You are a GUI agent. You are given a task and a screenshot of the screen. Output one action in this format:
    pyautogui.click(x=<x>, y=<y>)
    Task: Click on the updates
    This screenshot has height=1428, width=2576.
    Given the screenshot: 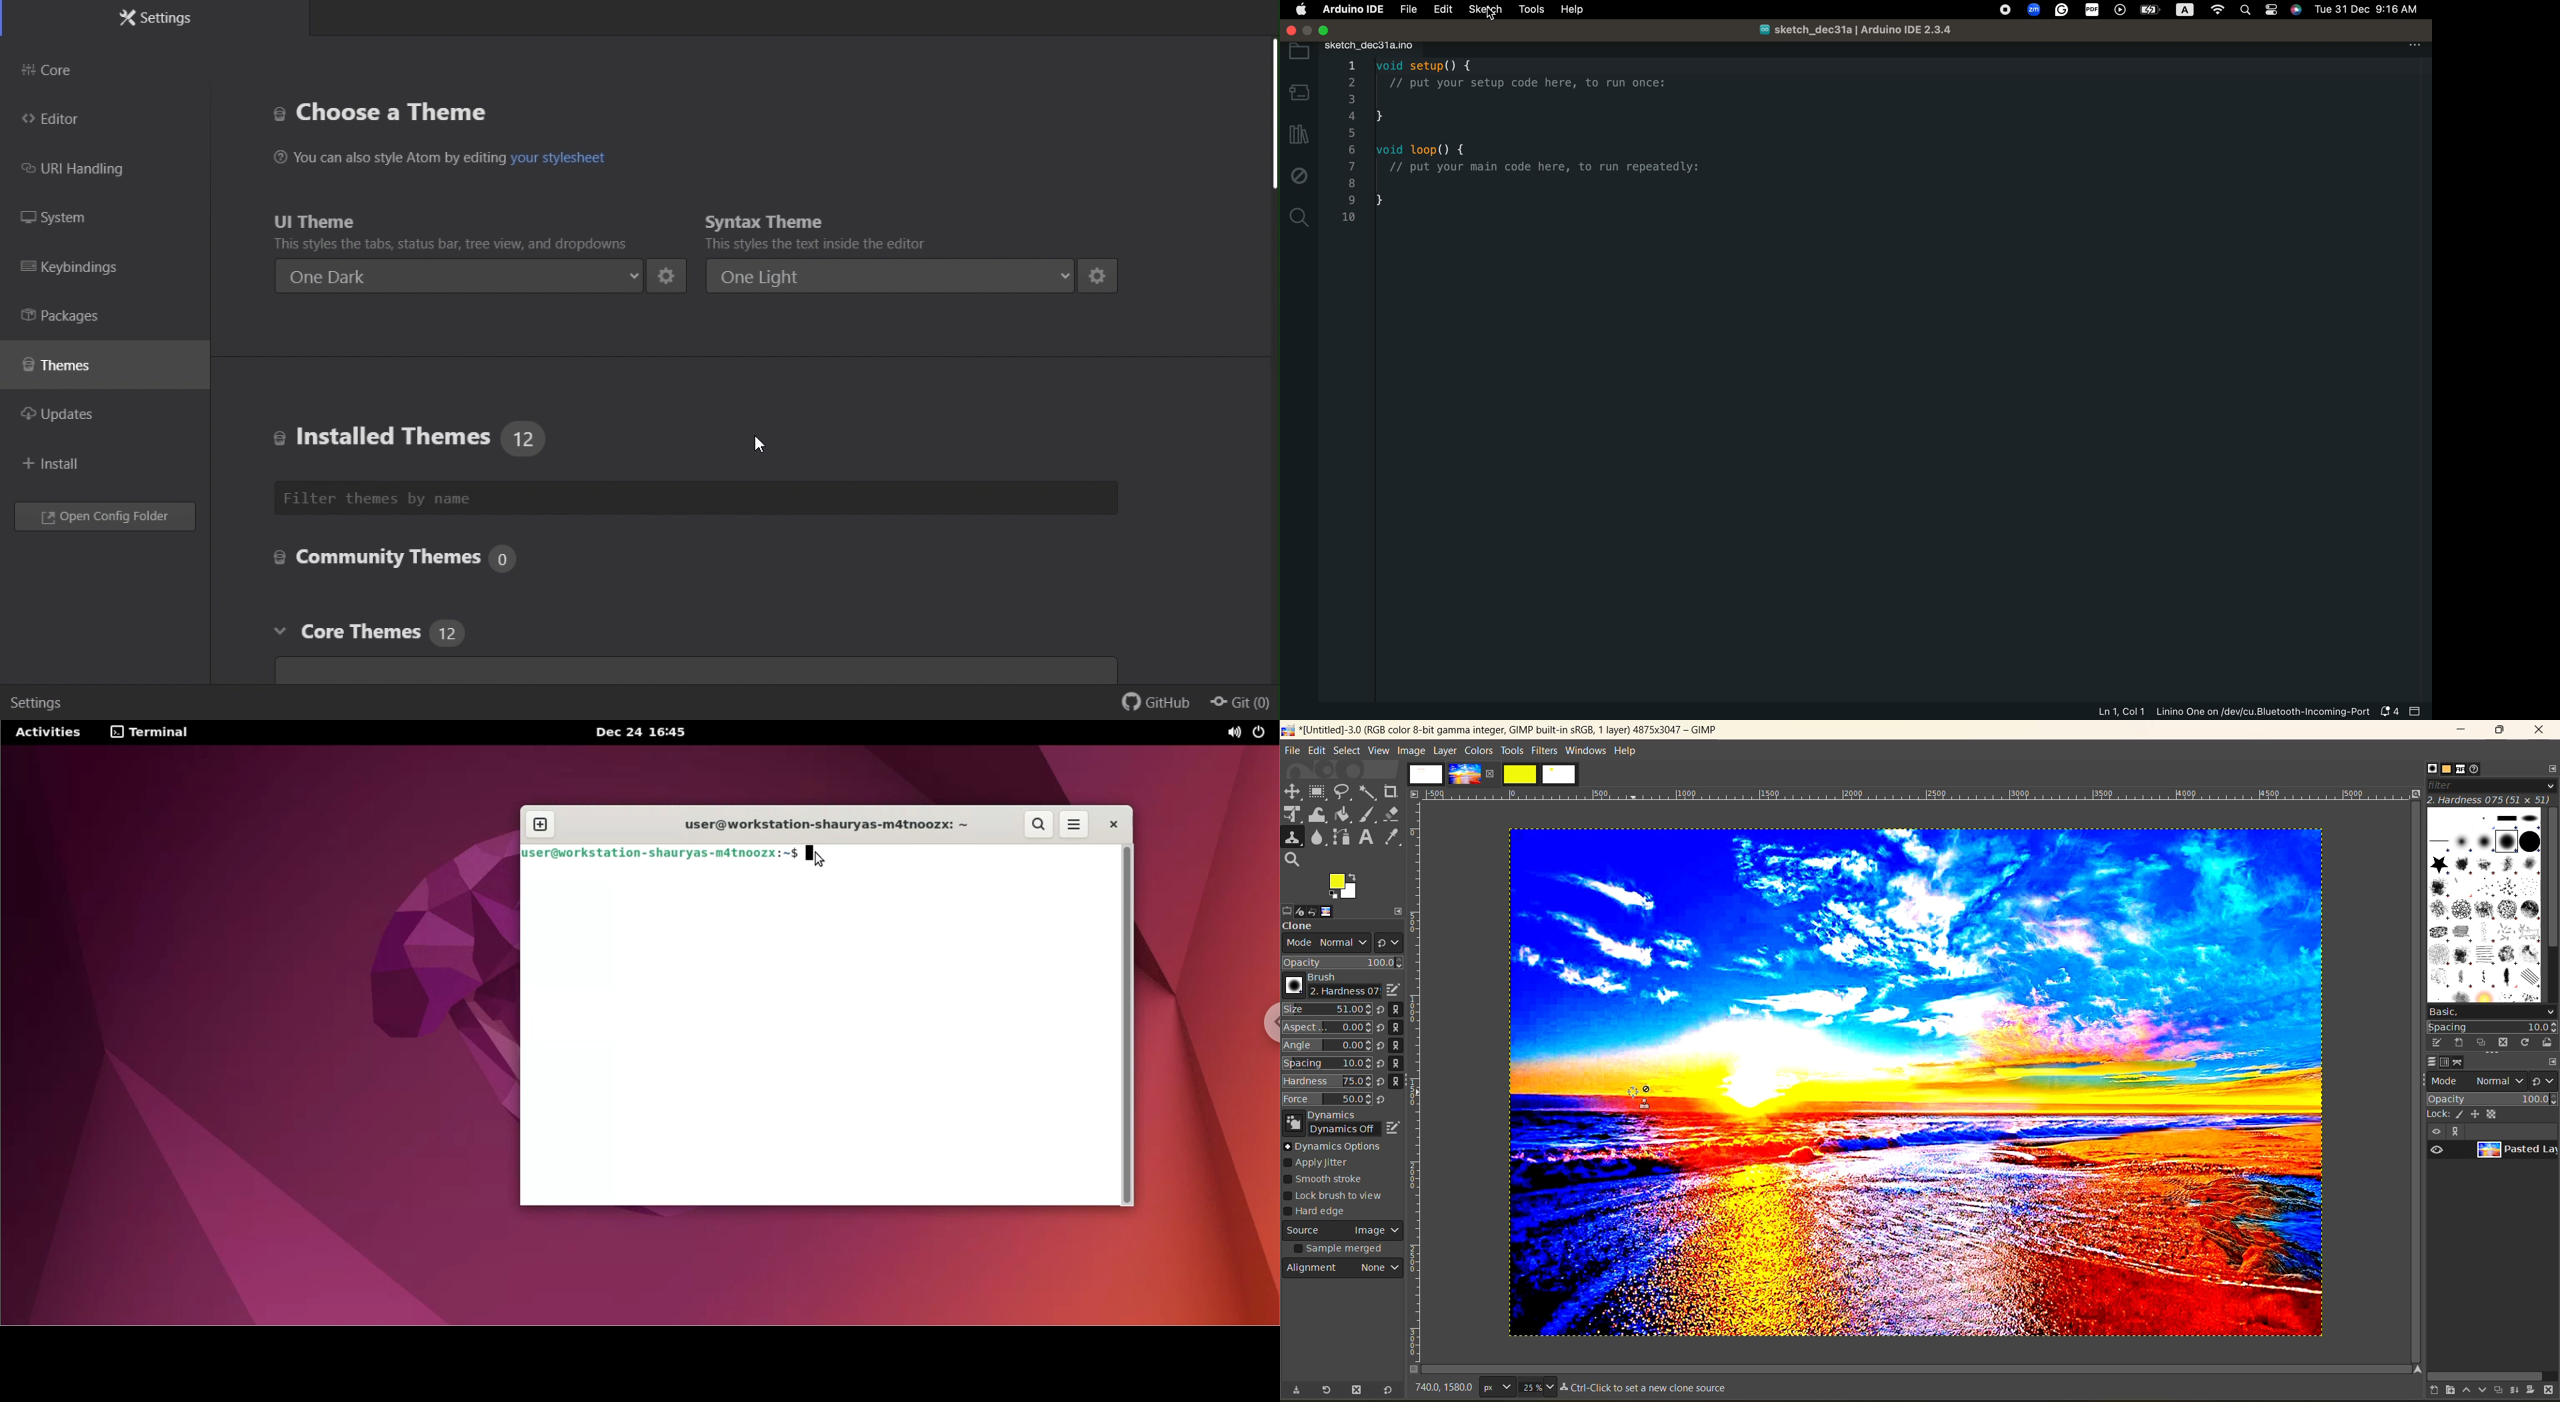 What is the action you would take?
    pyautogui.click(x=81, y=419)
    